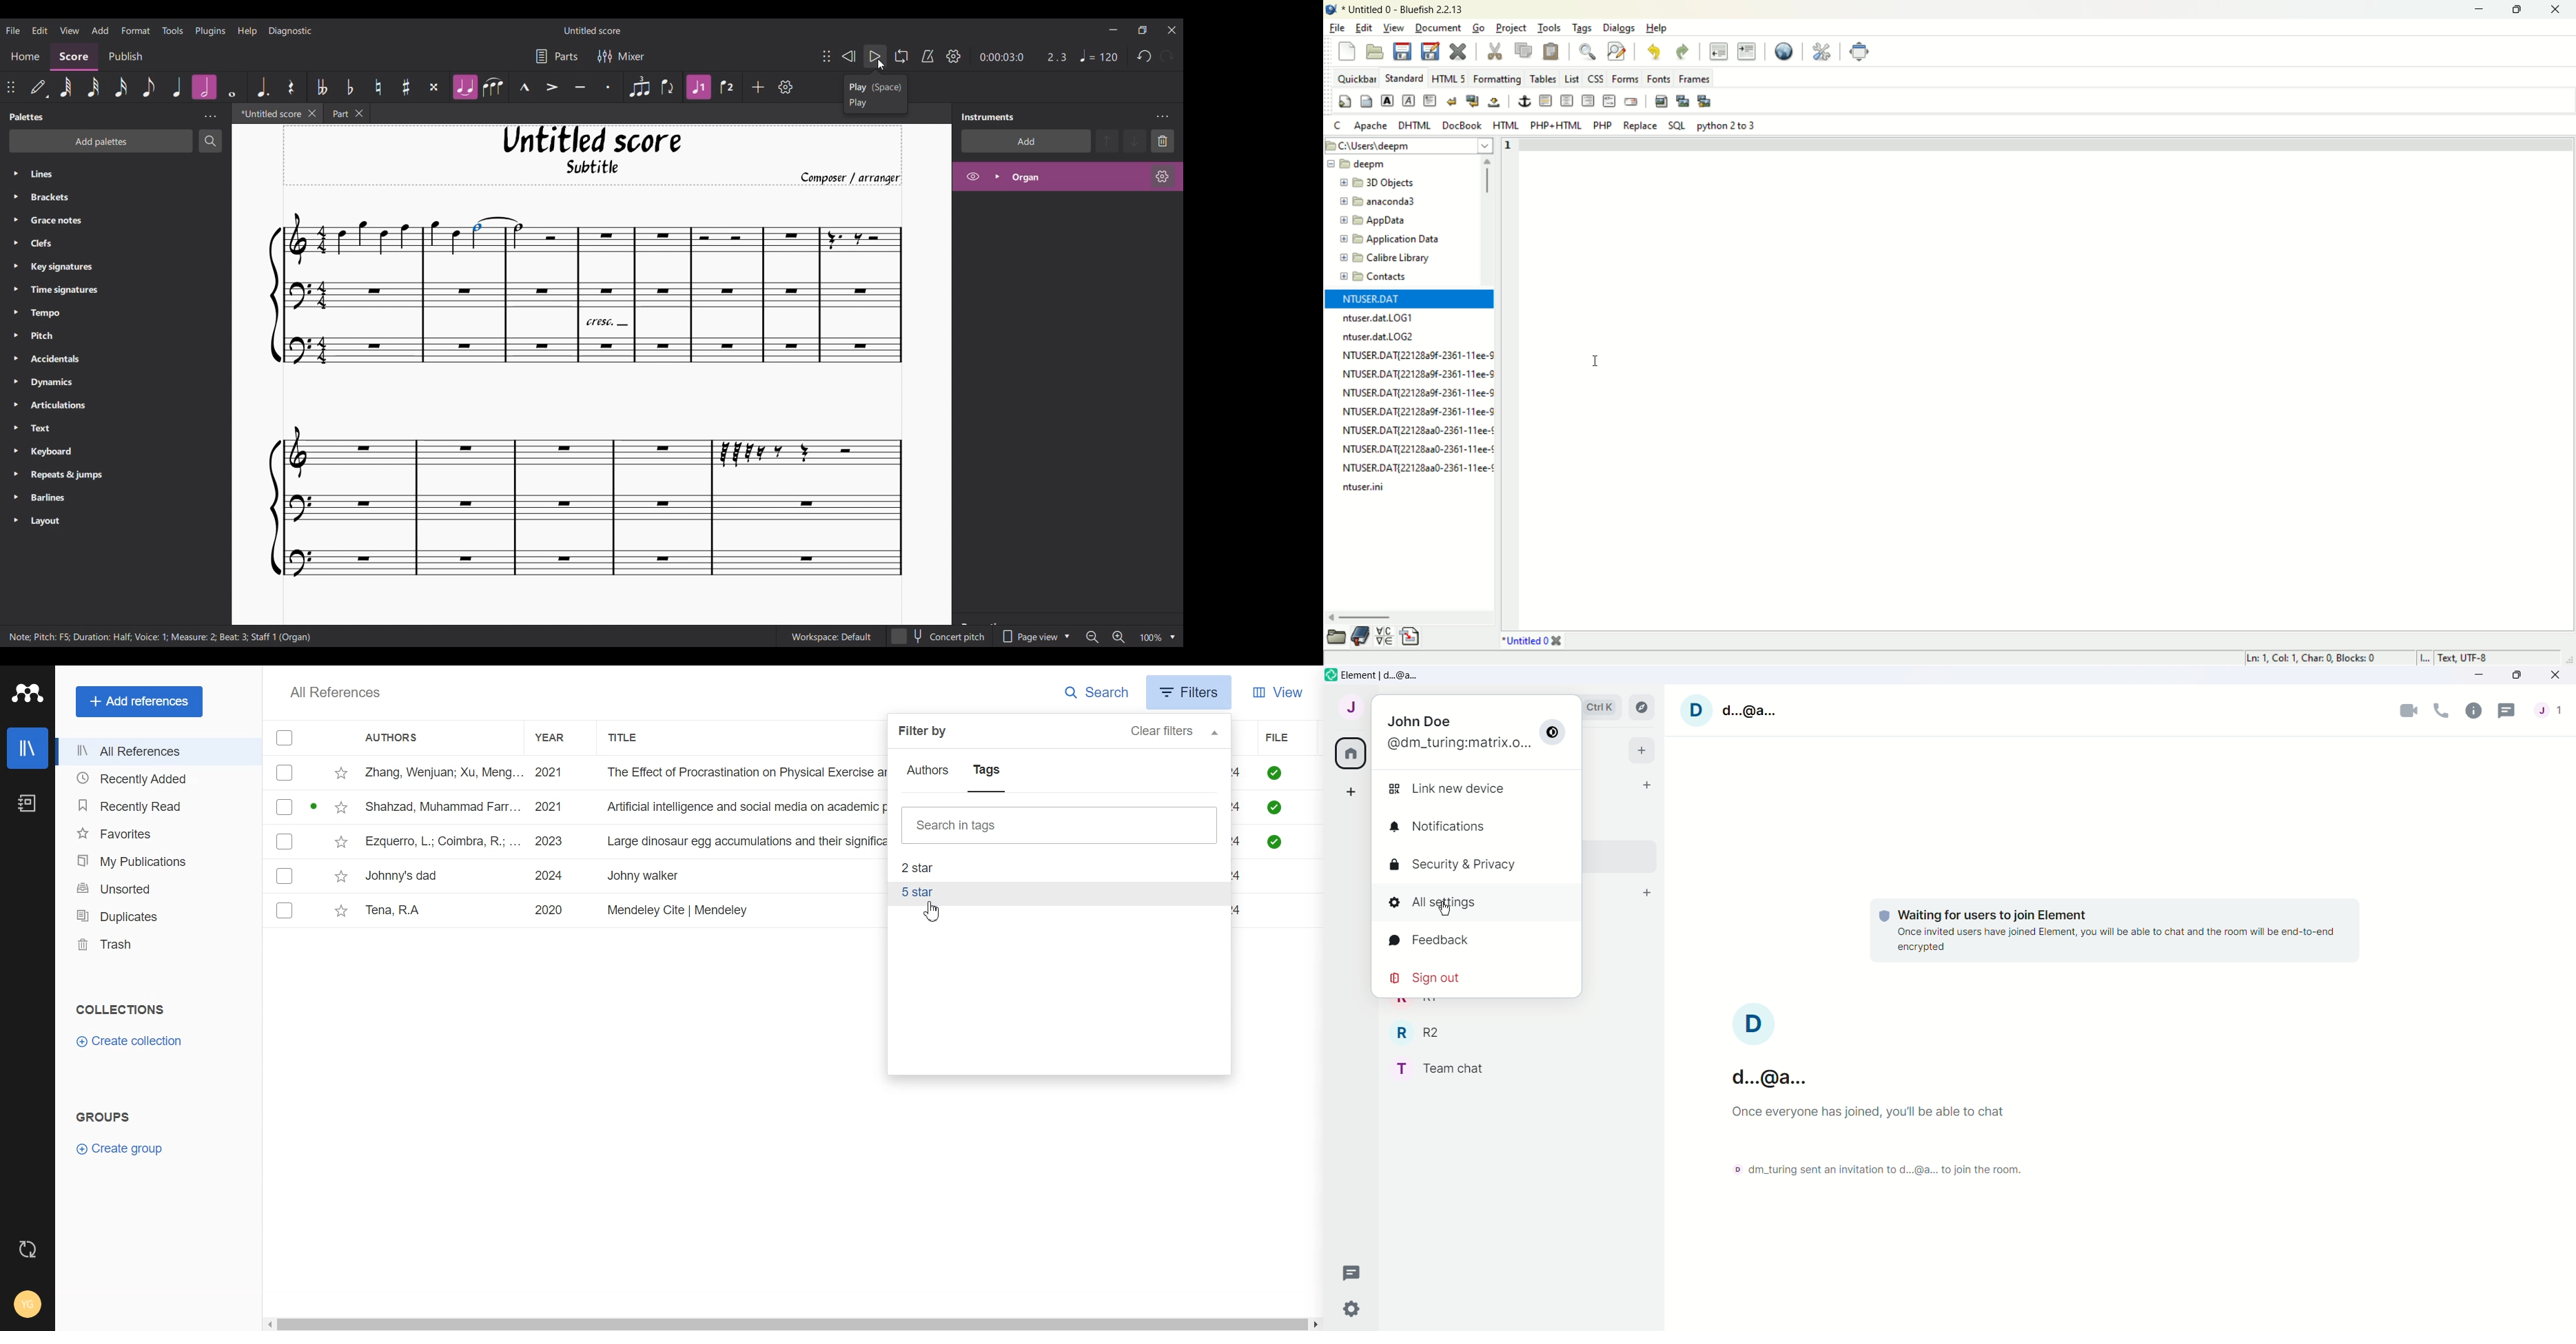  What do you see at coordinates (2482, 8) in the screenshot?
I see `minimize` at bounding box center [2482, 8].